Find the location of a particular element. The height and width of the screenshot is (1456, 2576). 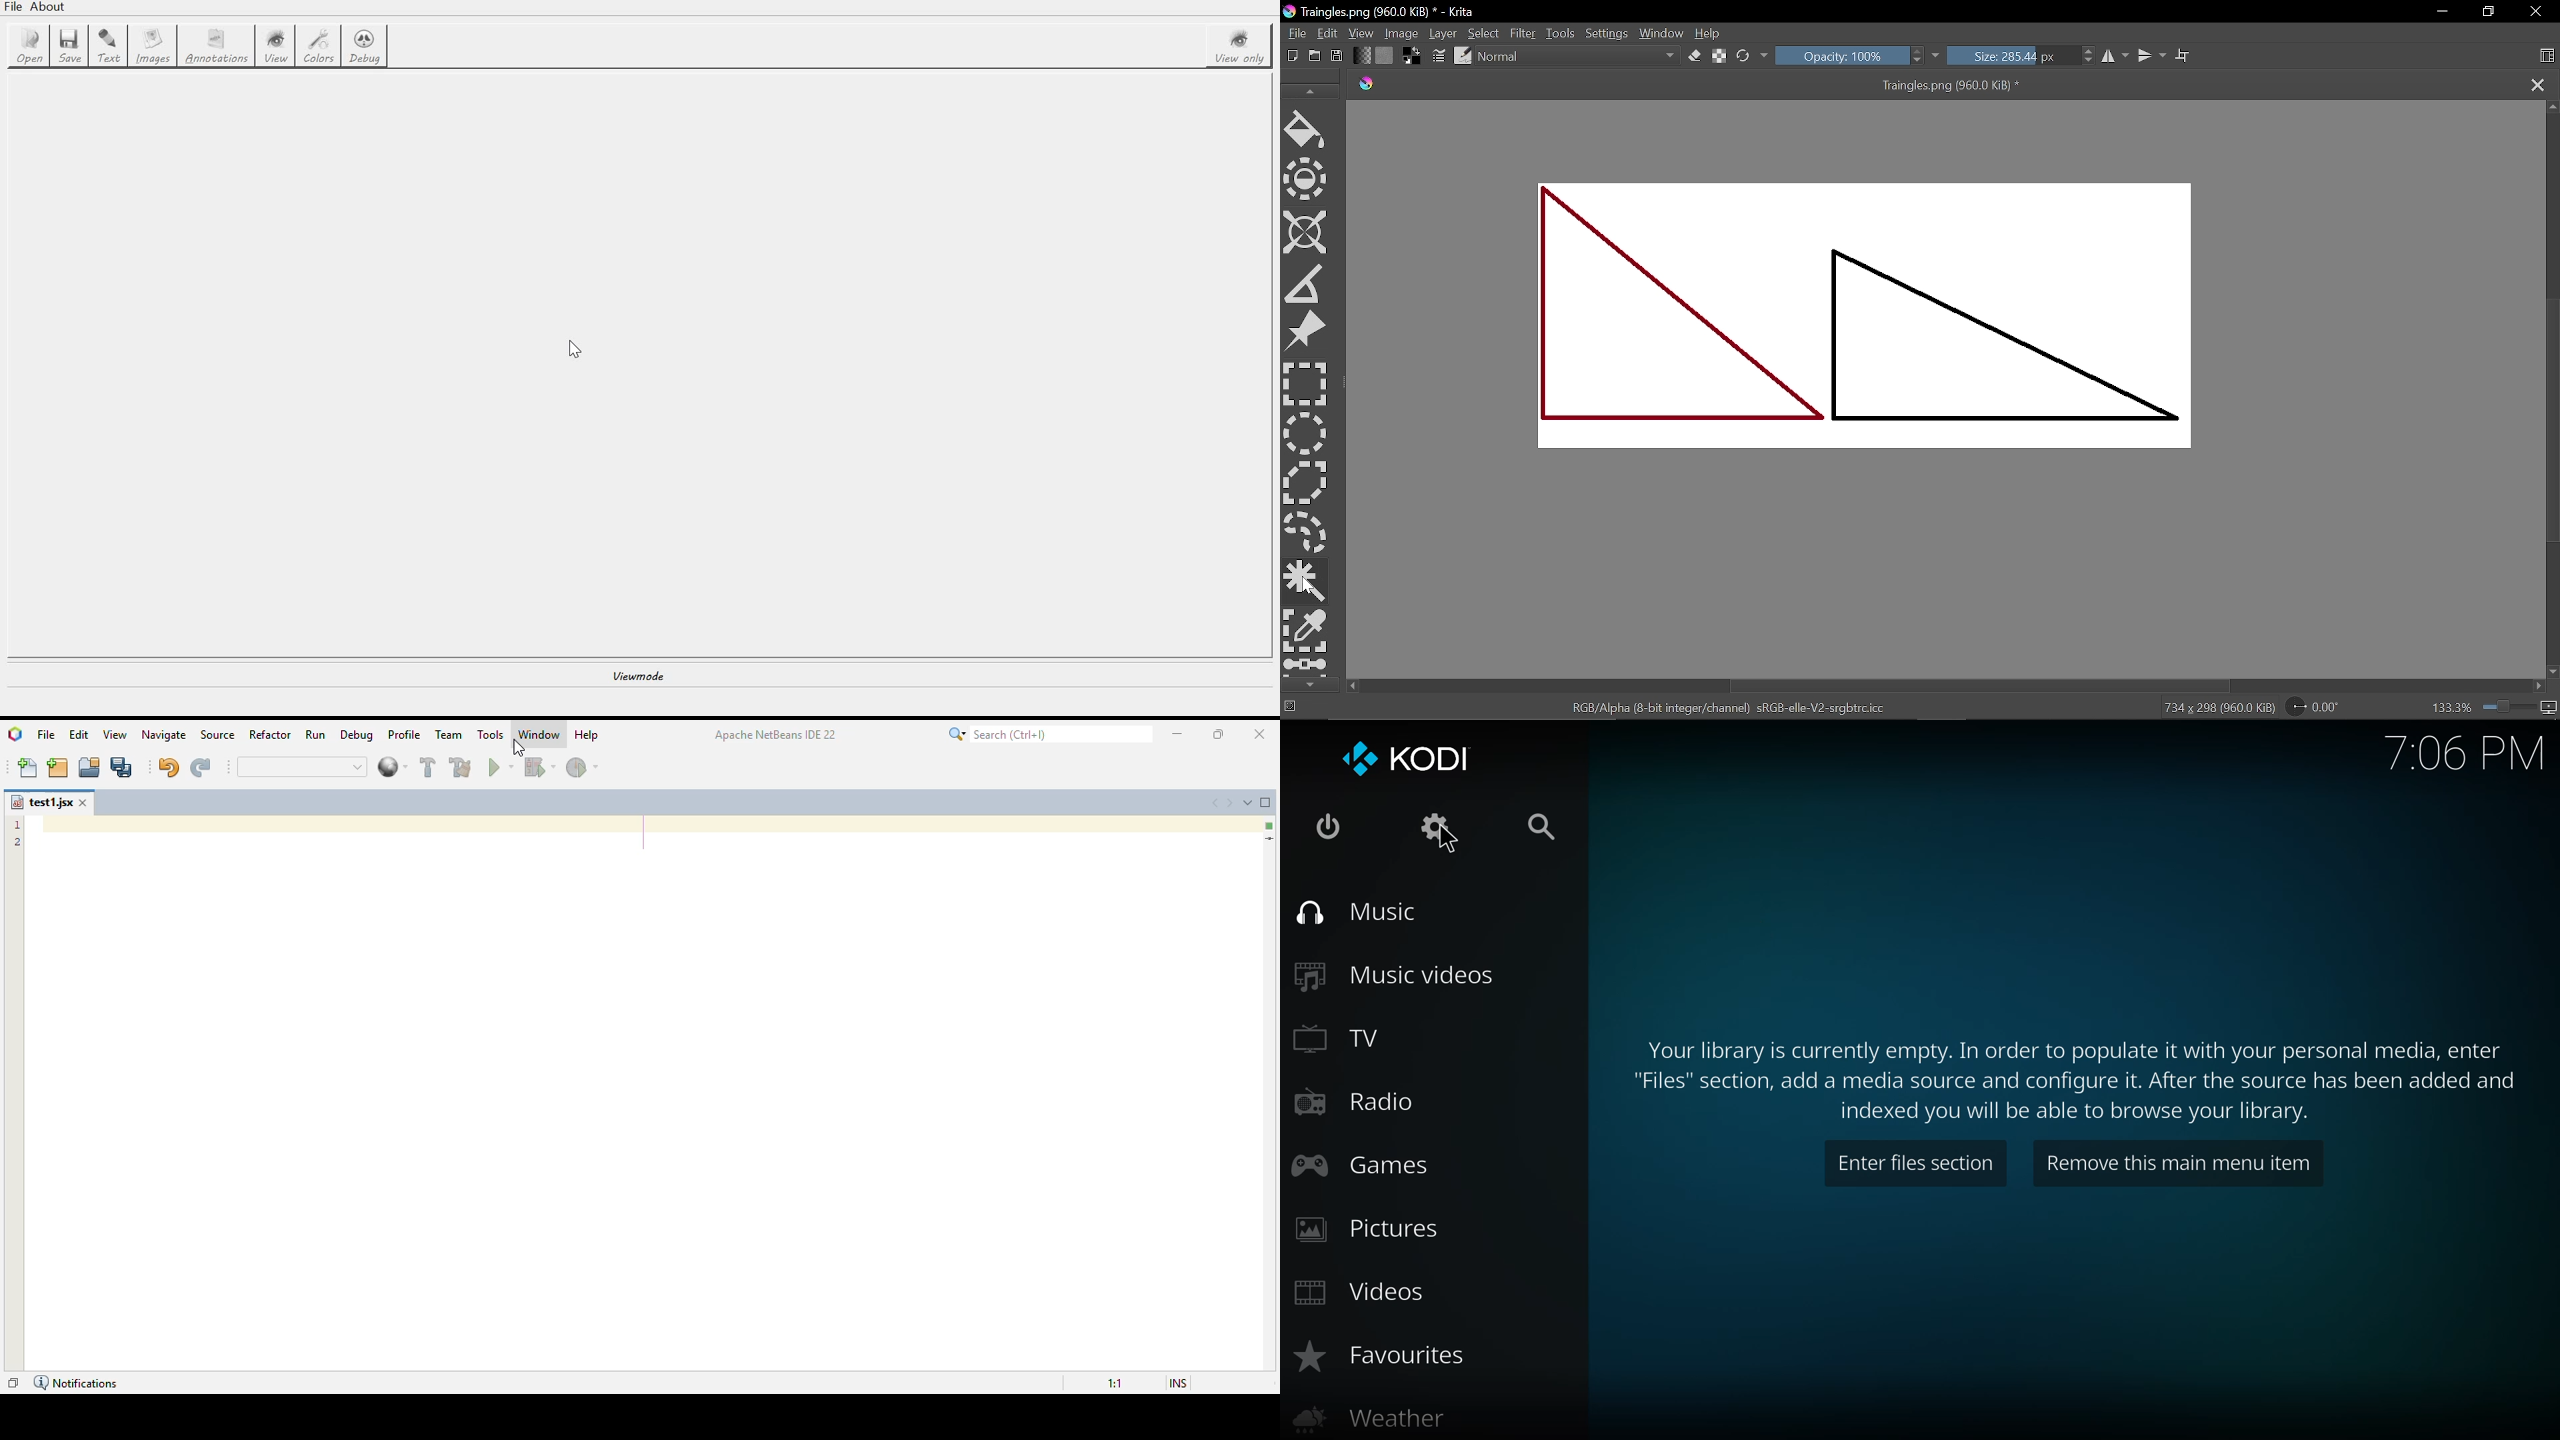

learn more is located at coordinates (2077, 1080).